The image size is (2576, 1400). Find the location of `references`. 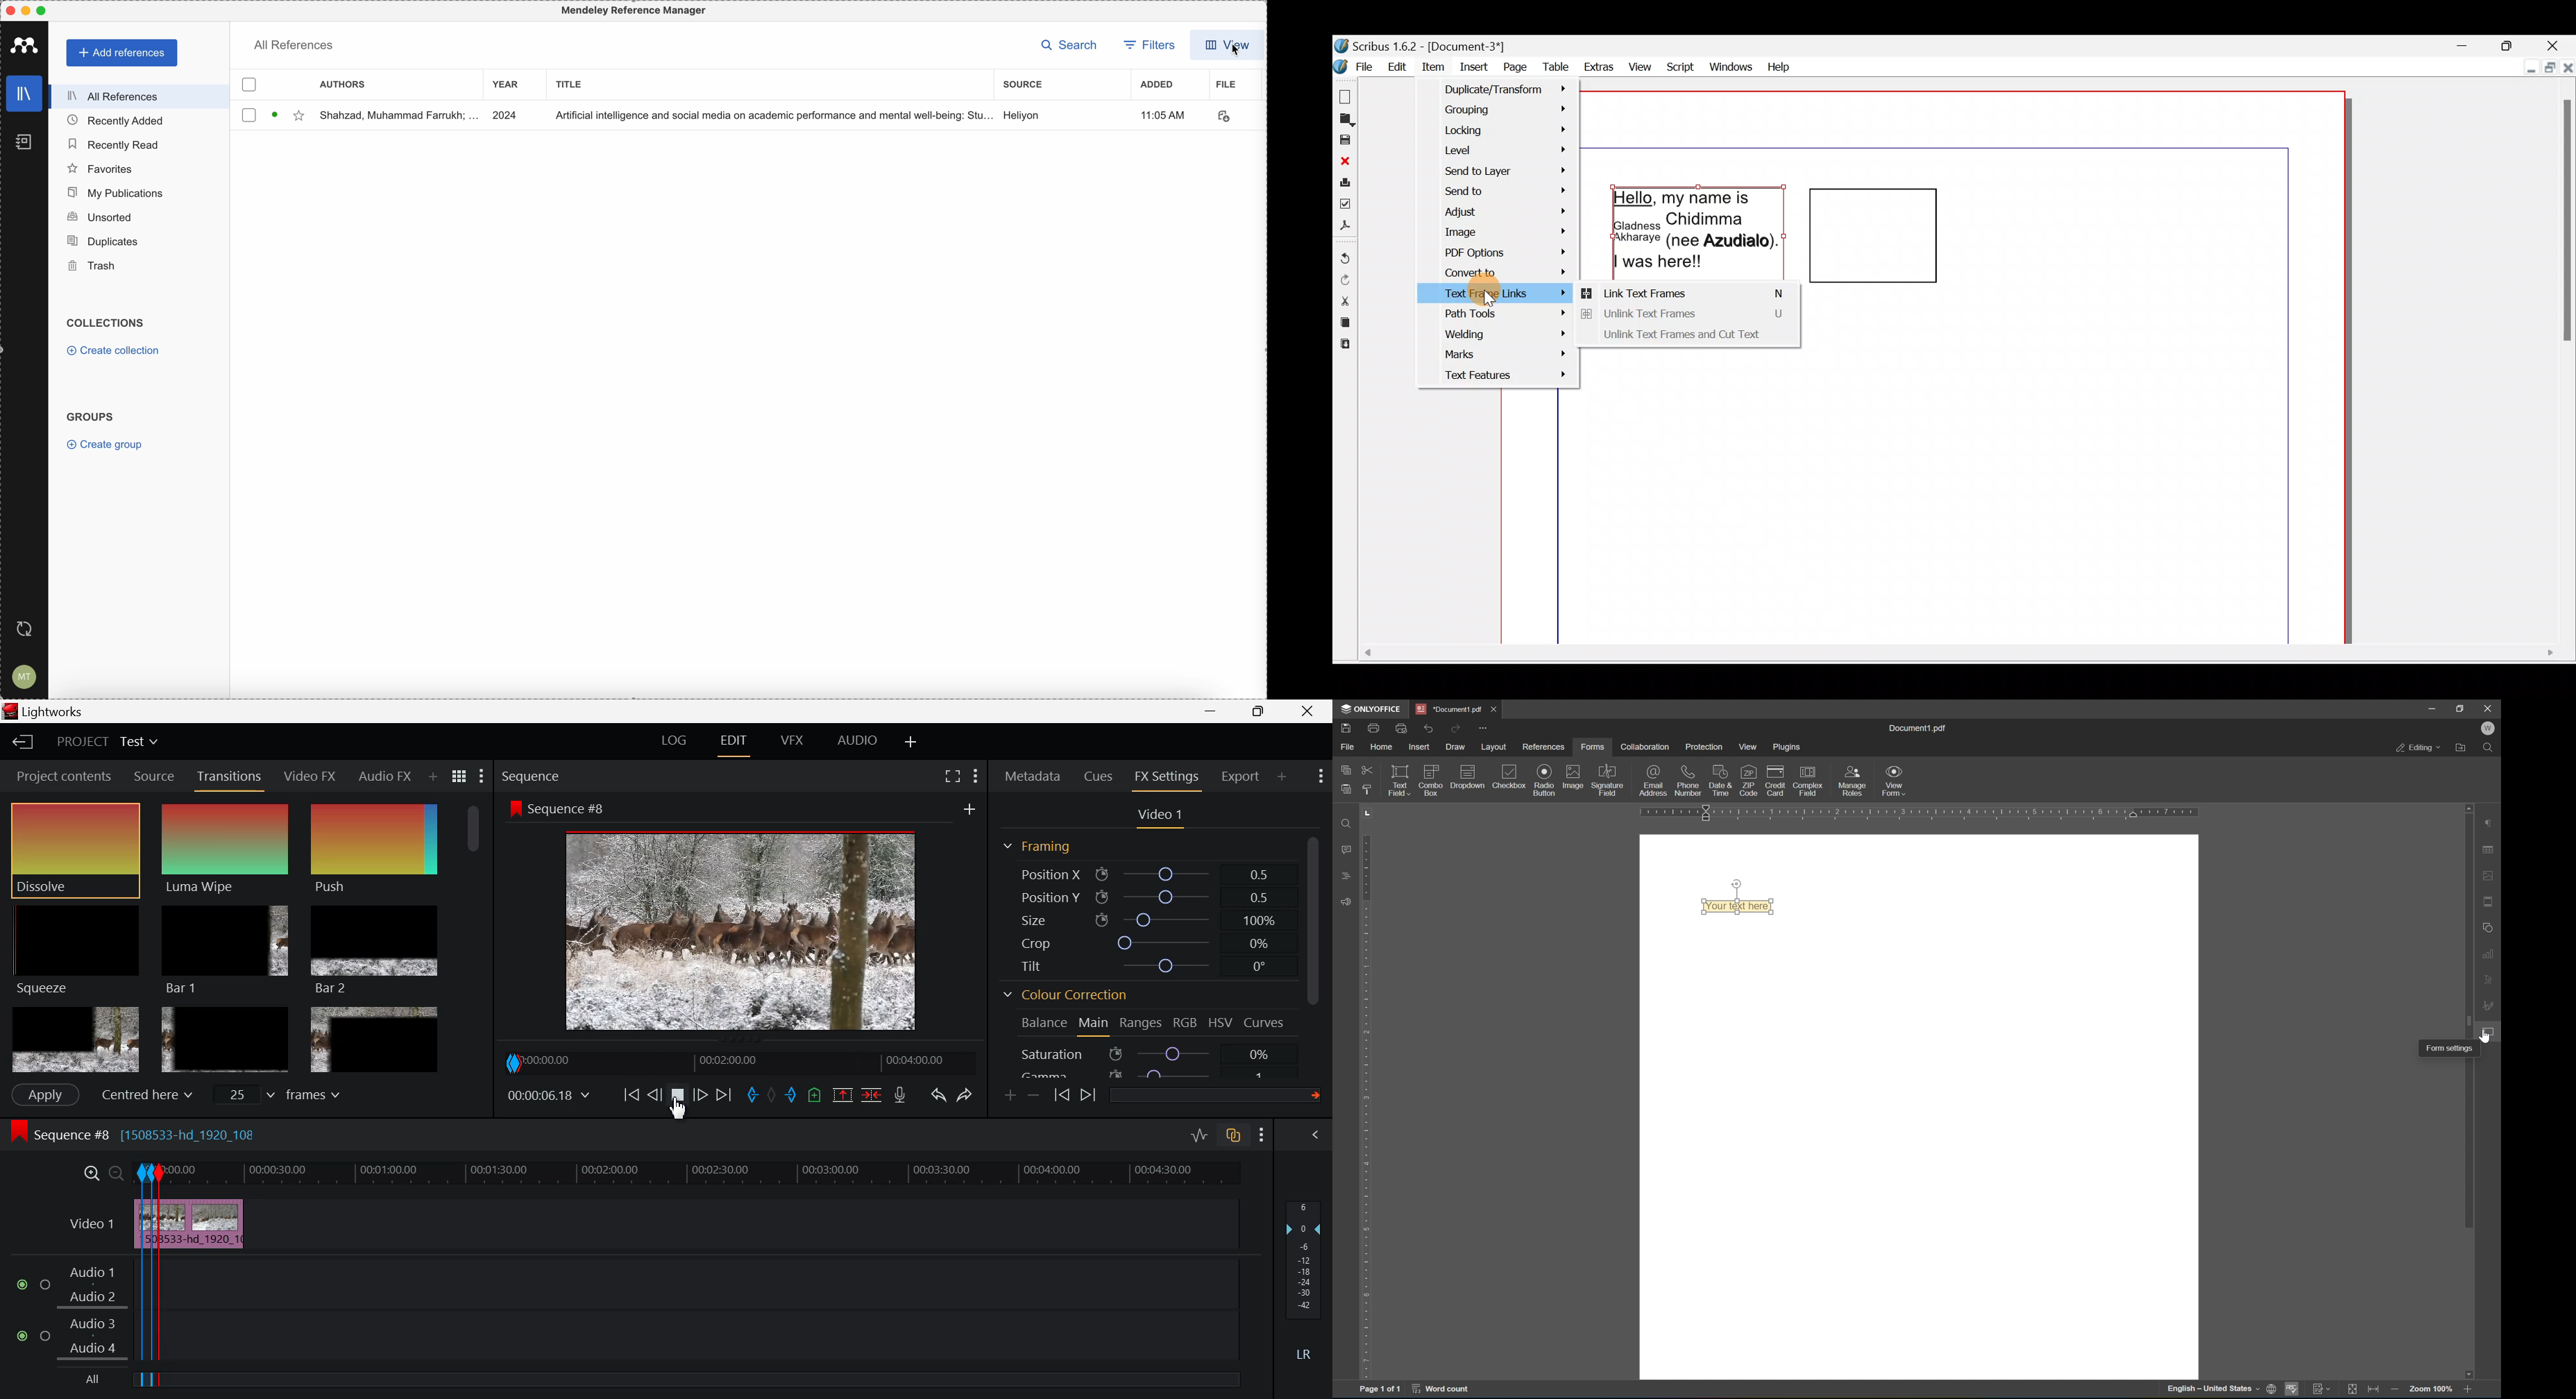

references is located at coordinates (1546, 747).